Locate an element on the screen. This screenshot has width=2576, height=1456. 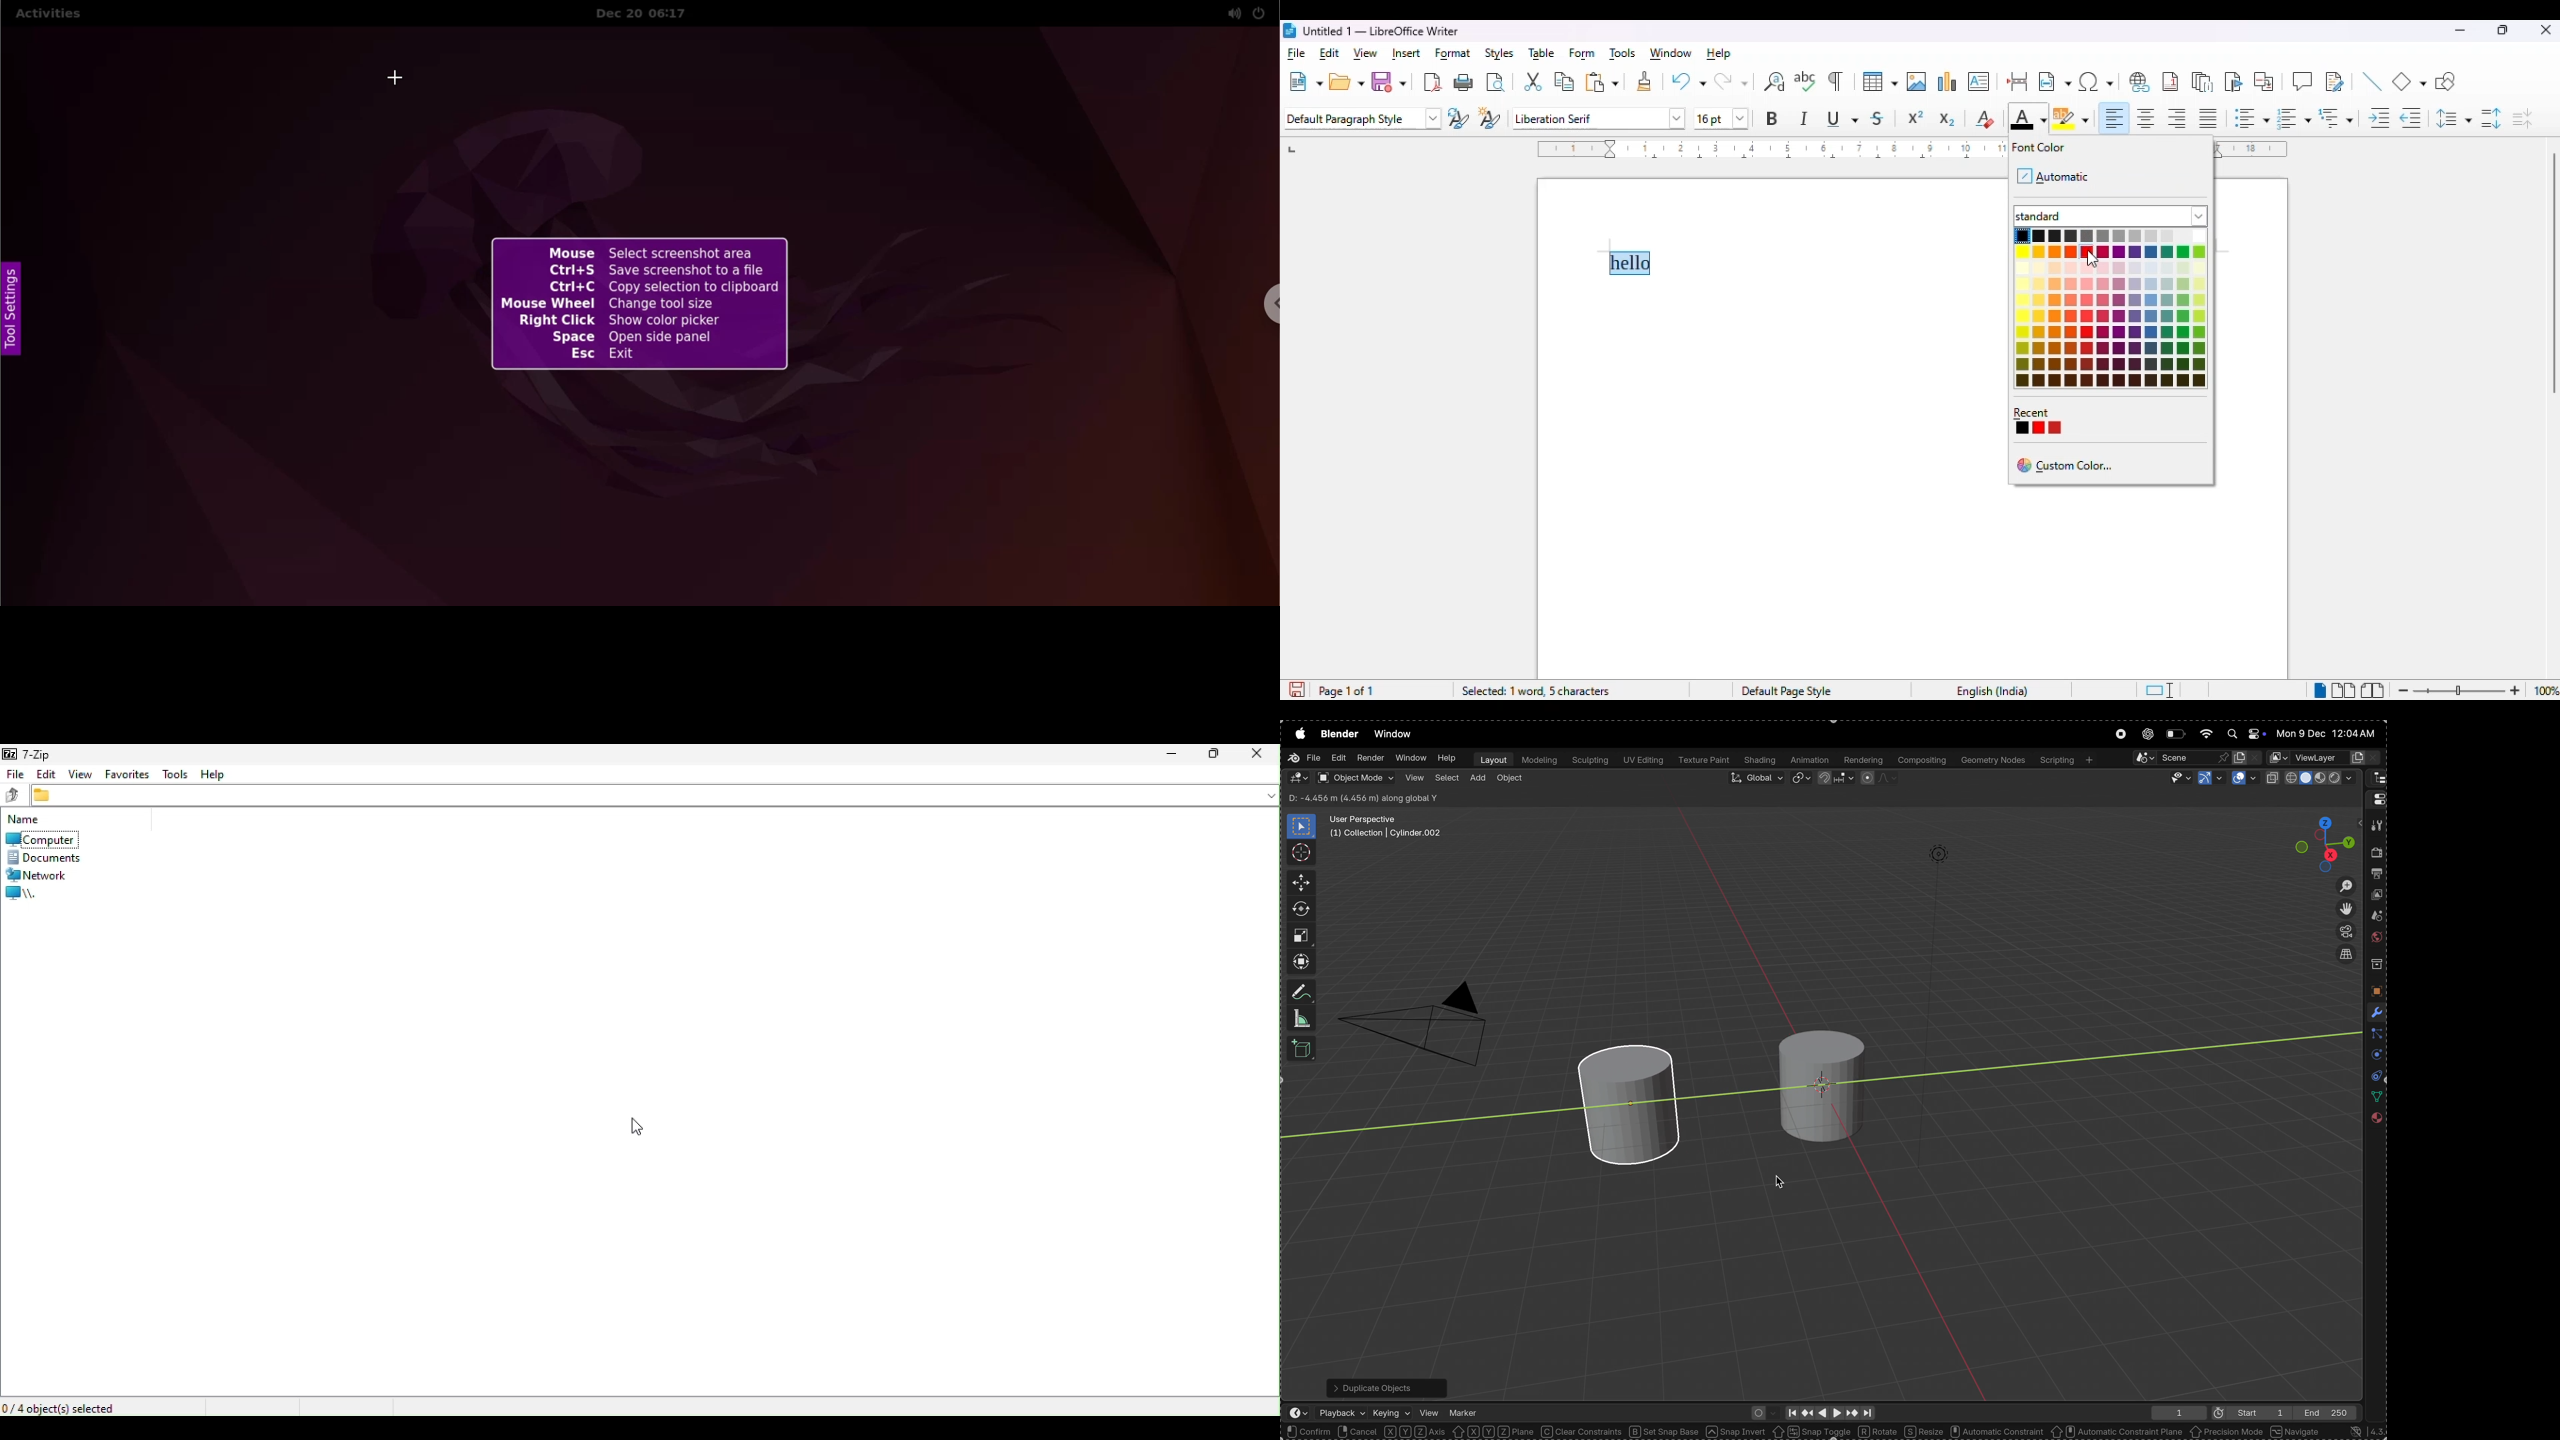
Favourite is located at coordinates (127, 772).